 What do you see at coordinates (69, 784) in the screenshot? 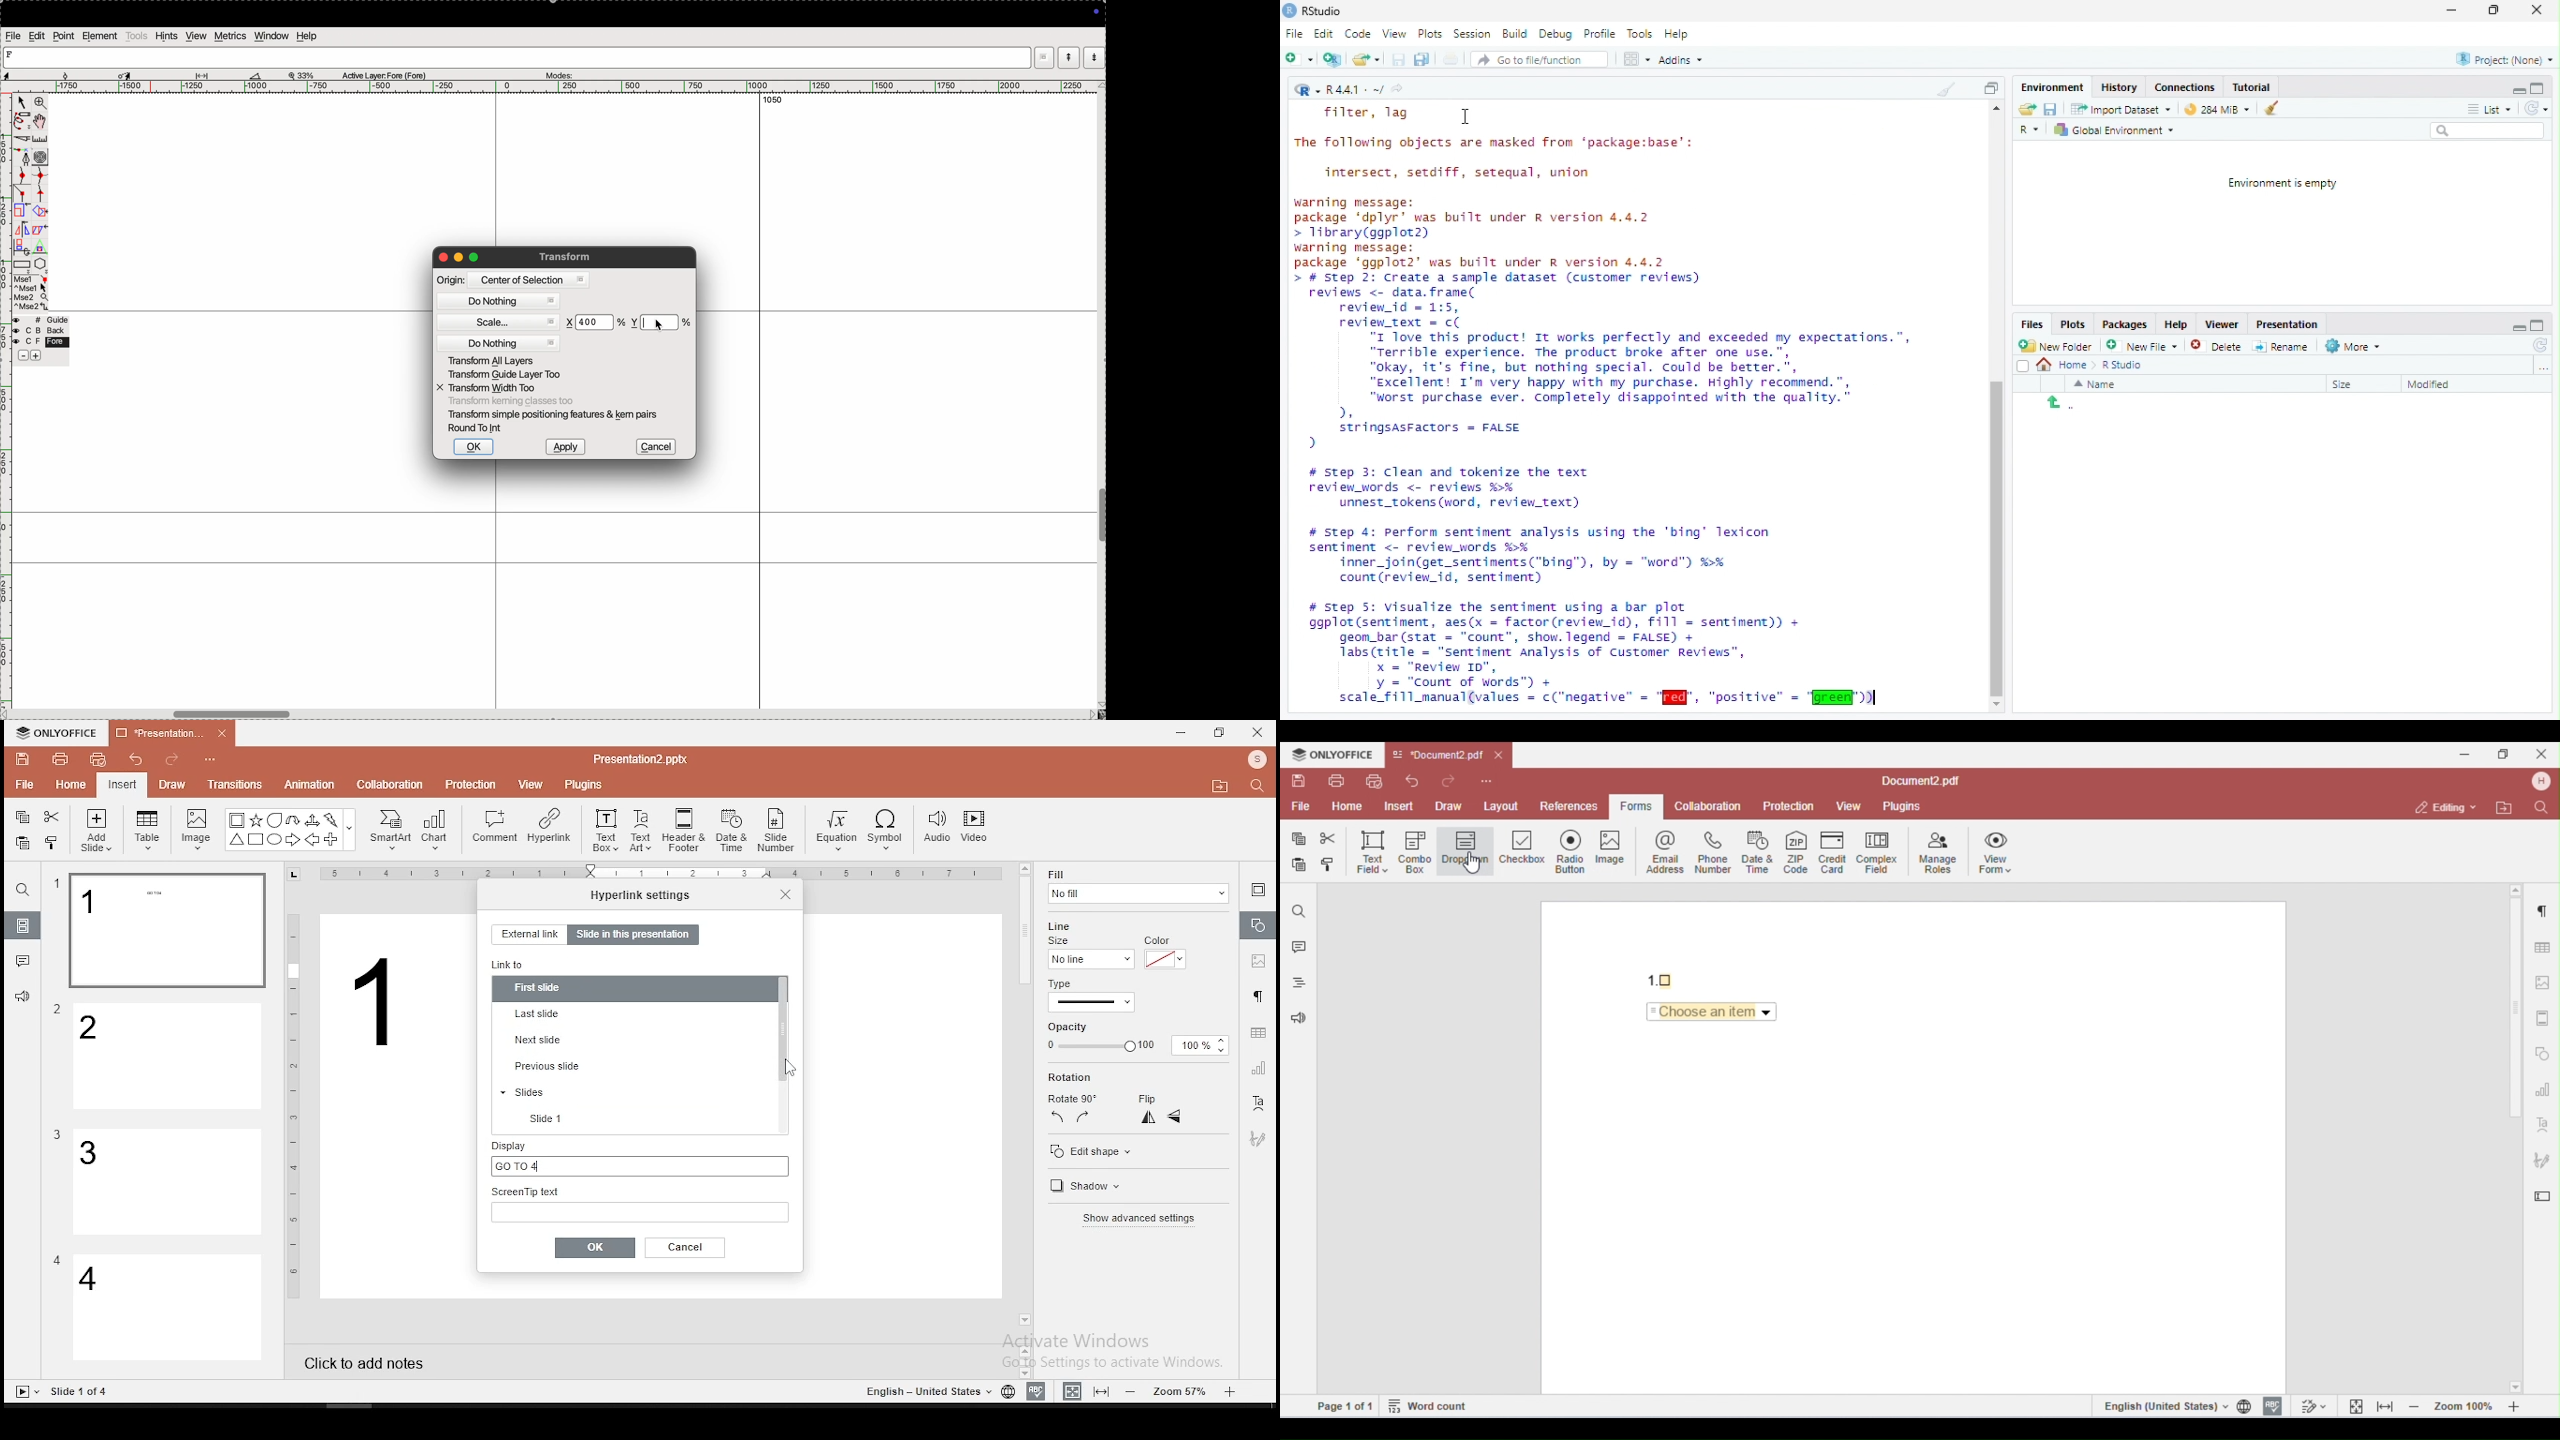
I see `home` at bounding box center [69, 784].